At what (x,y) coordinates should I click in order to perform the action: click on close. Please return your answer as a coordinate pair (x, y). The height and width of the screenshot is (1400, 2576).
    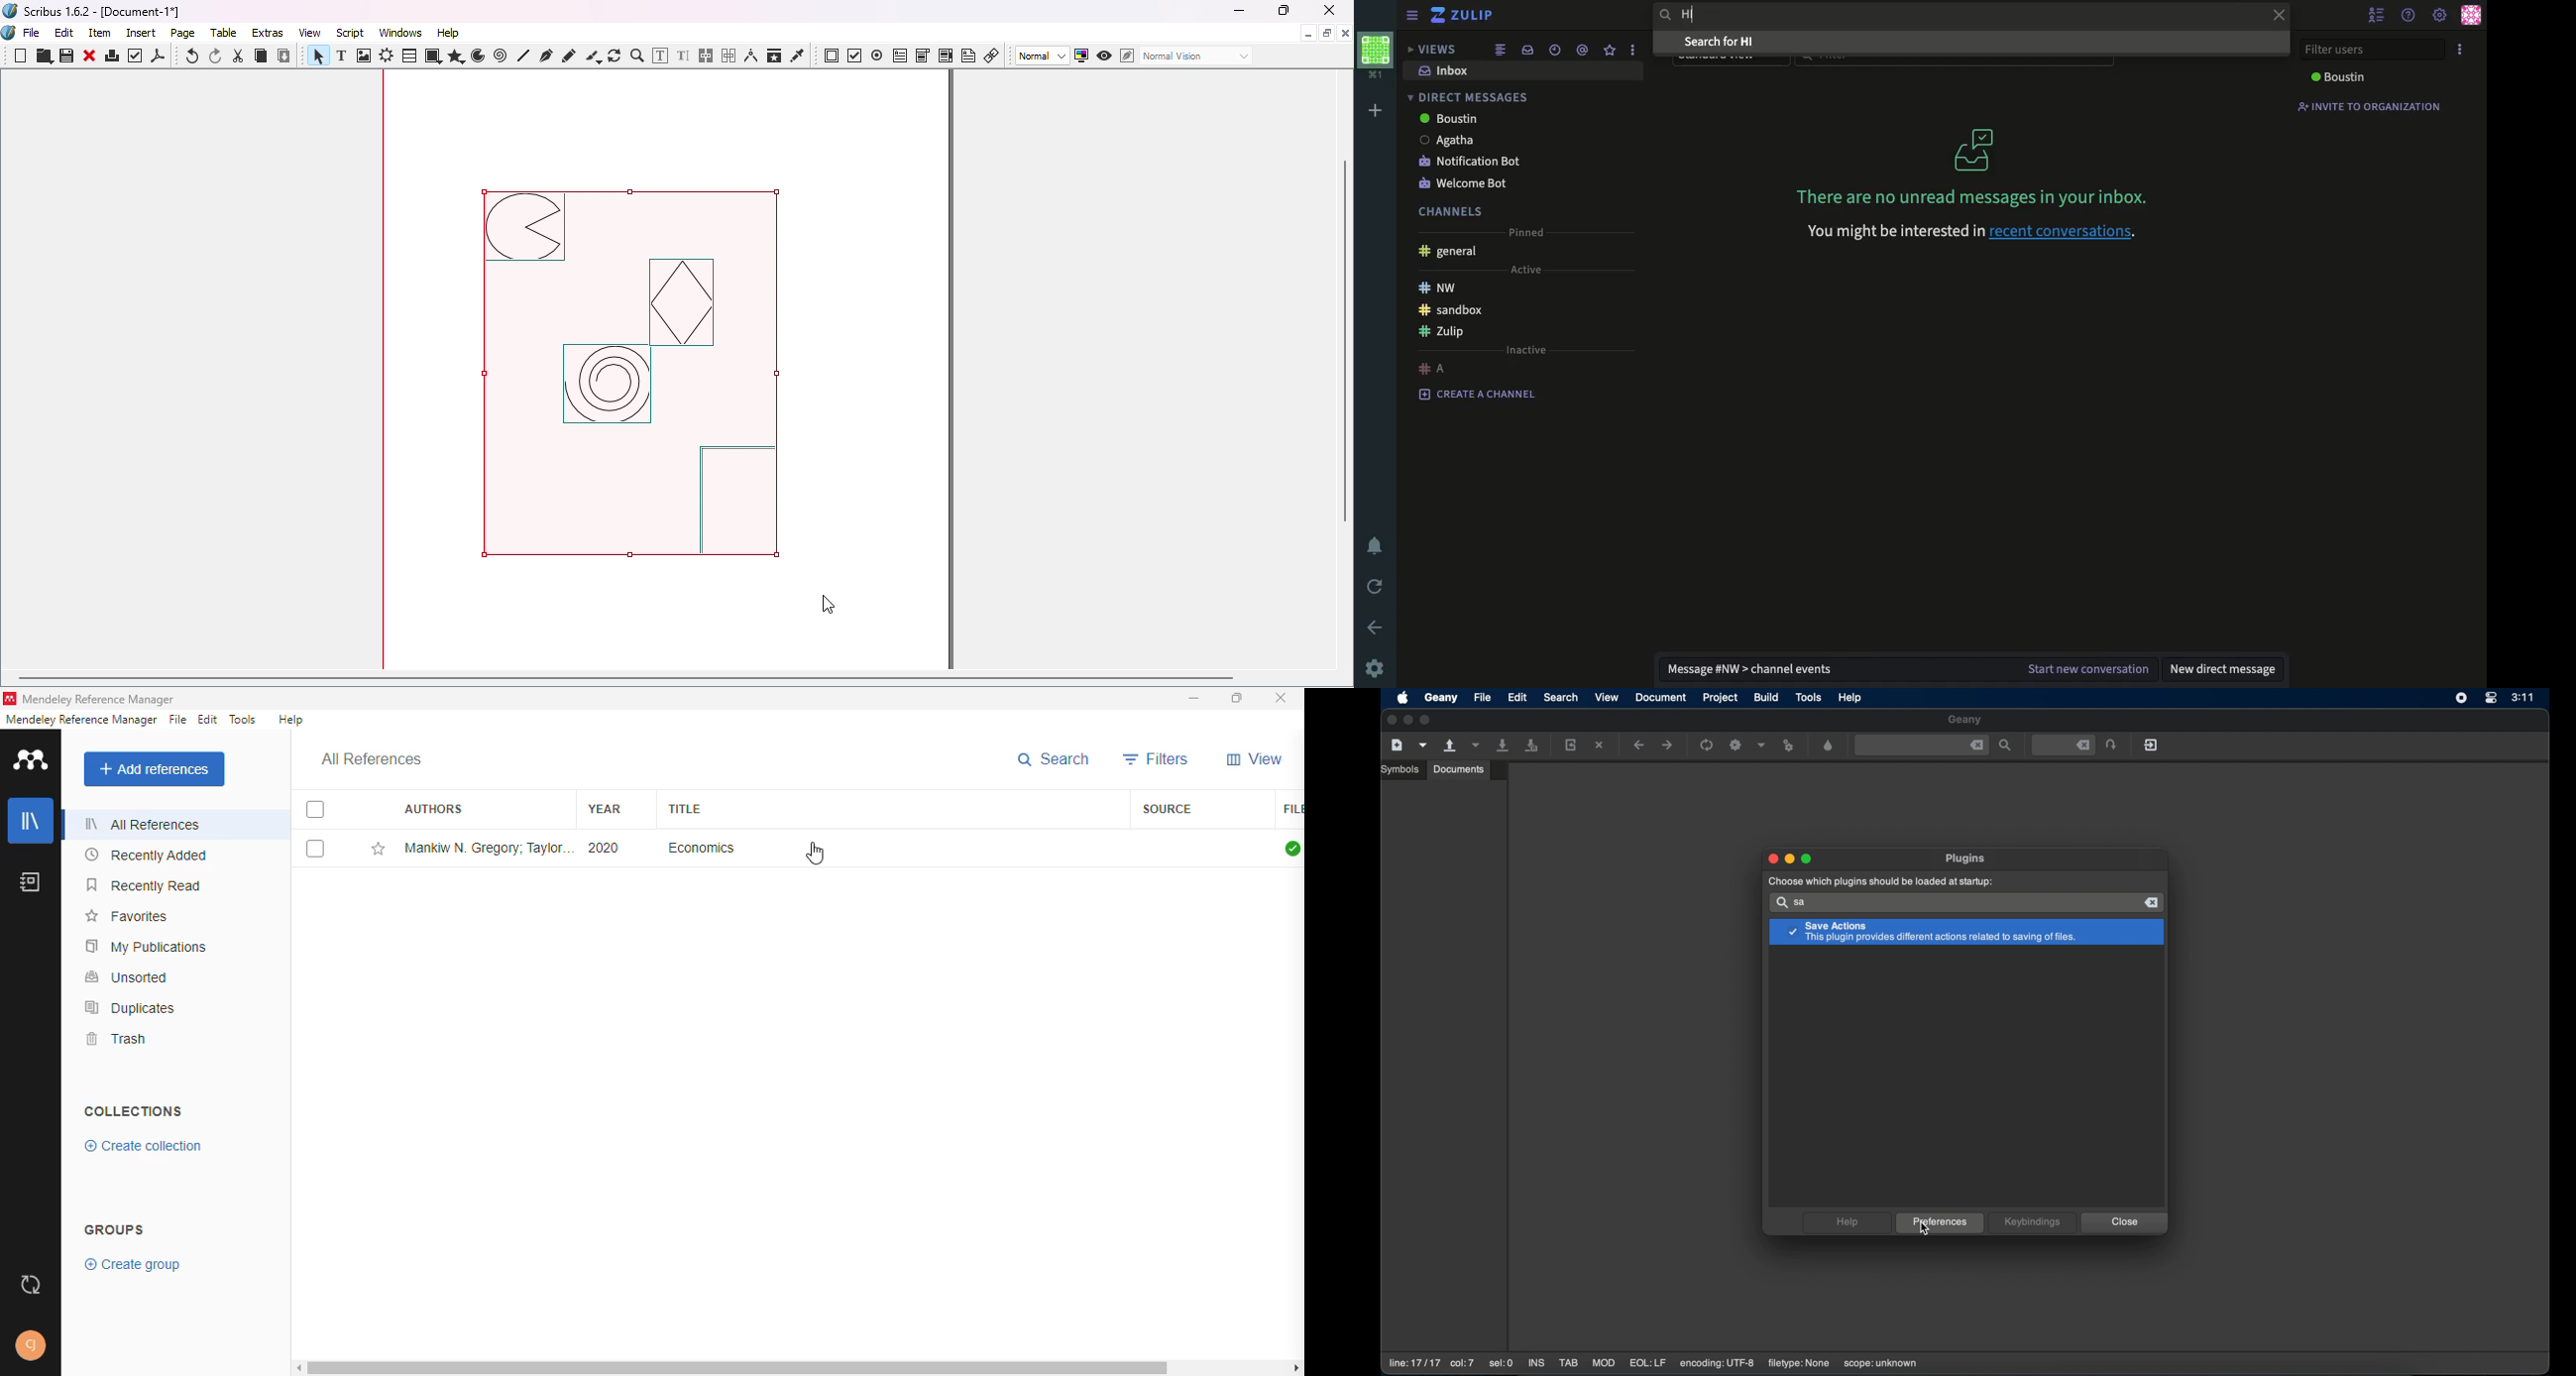
    Looking at the image, I should click on (1282, 698).